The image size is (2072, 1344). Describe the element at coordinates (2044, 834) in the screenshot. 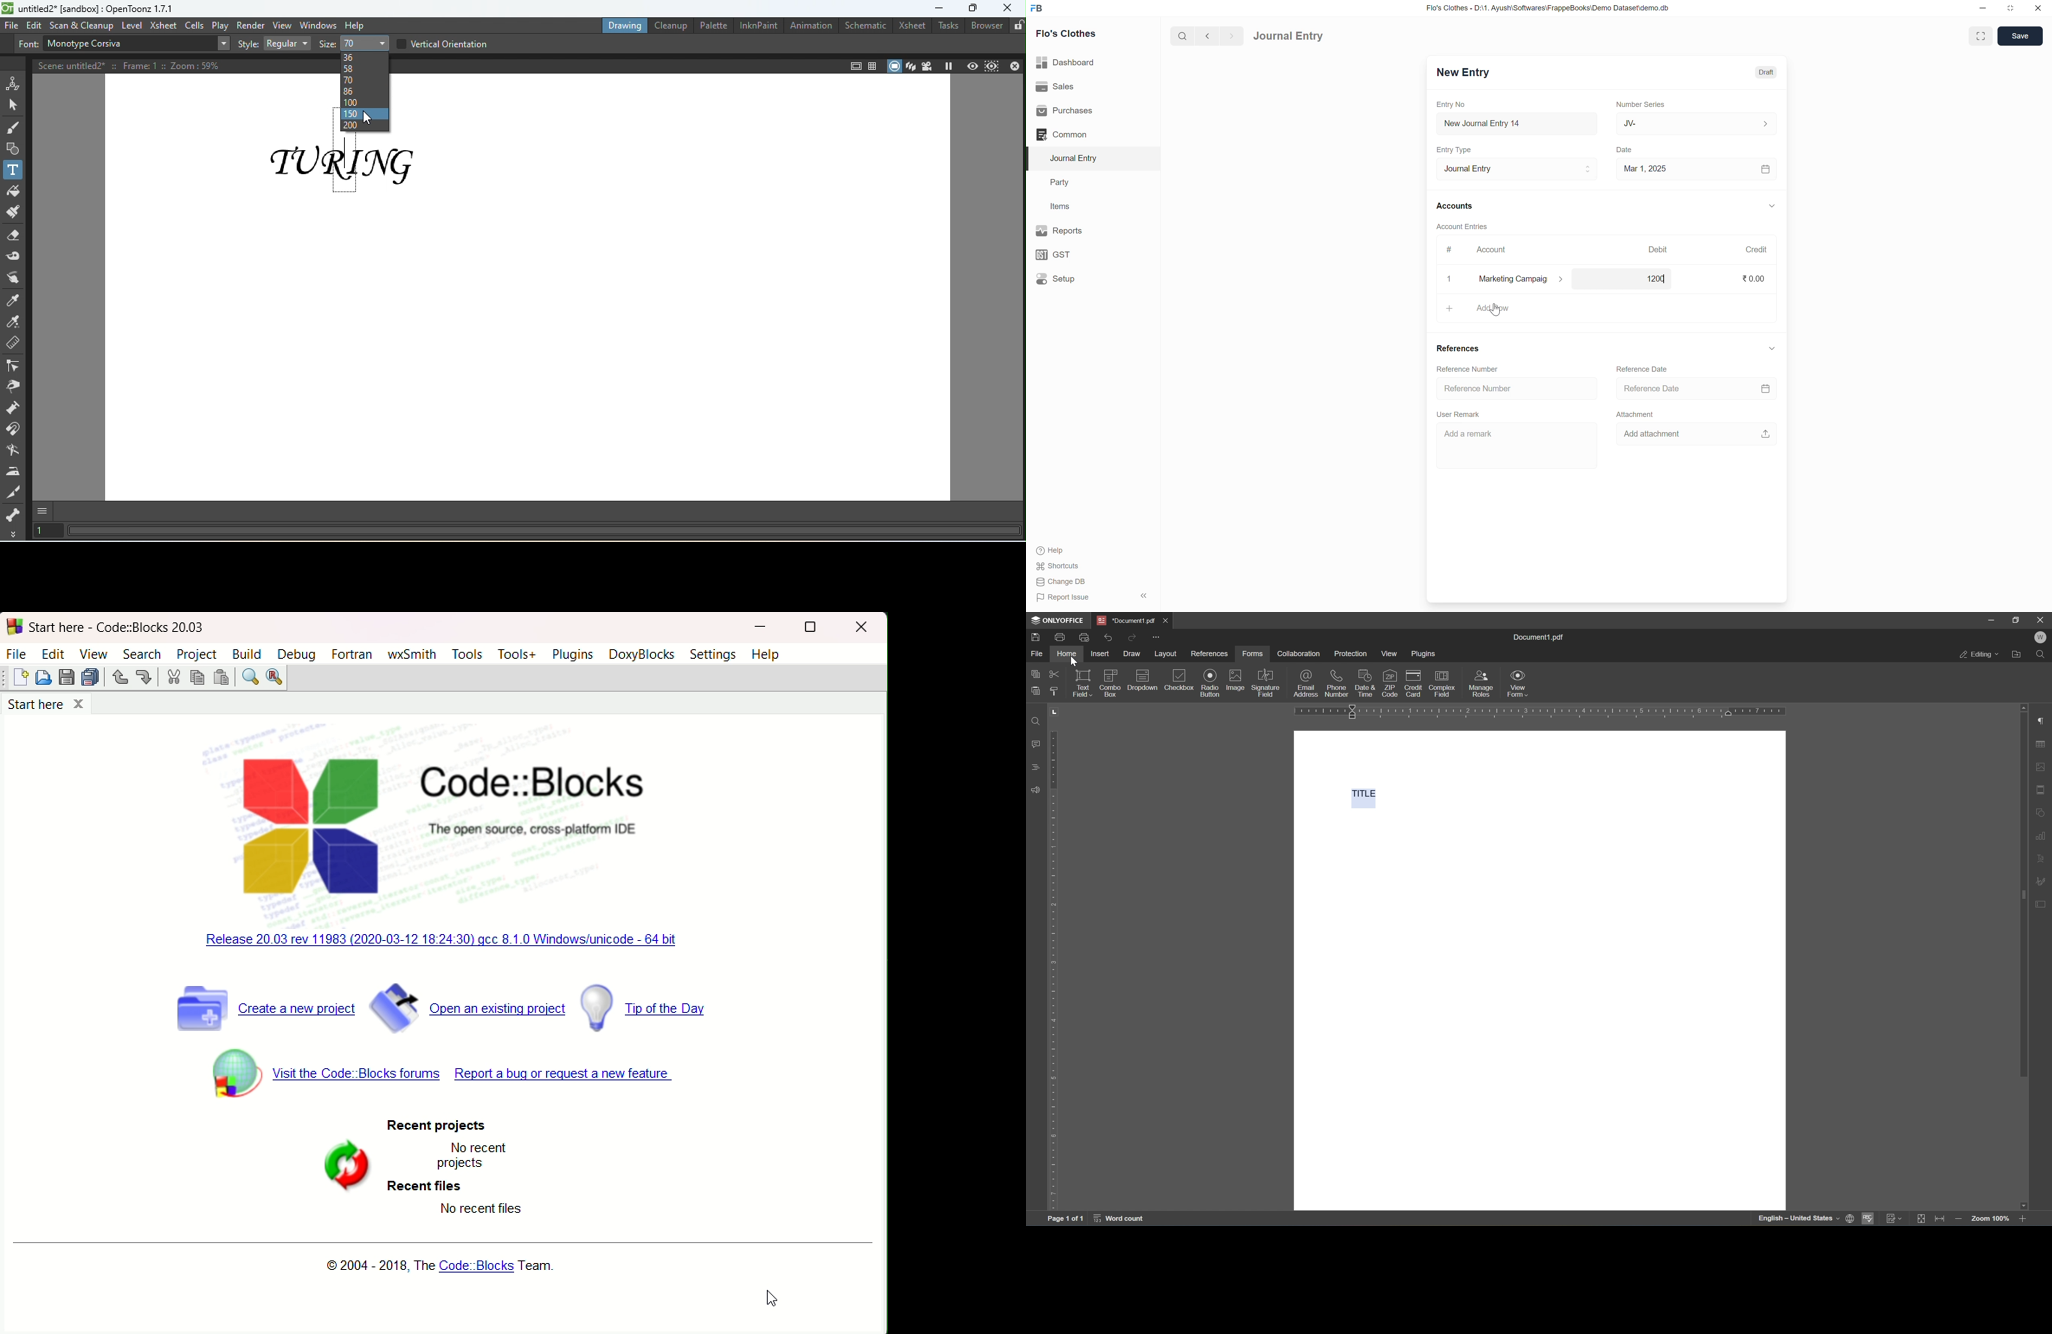

I see `chart settings` at that location.